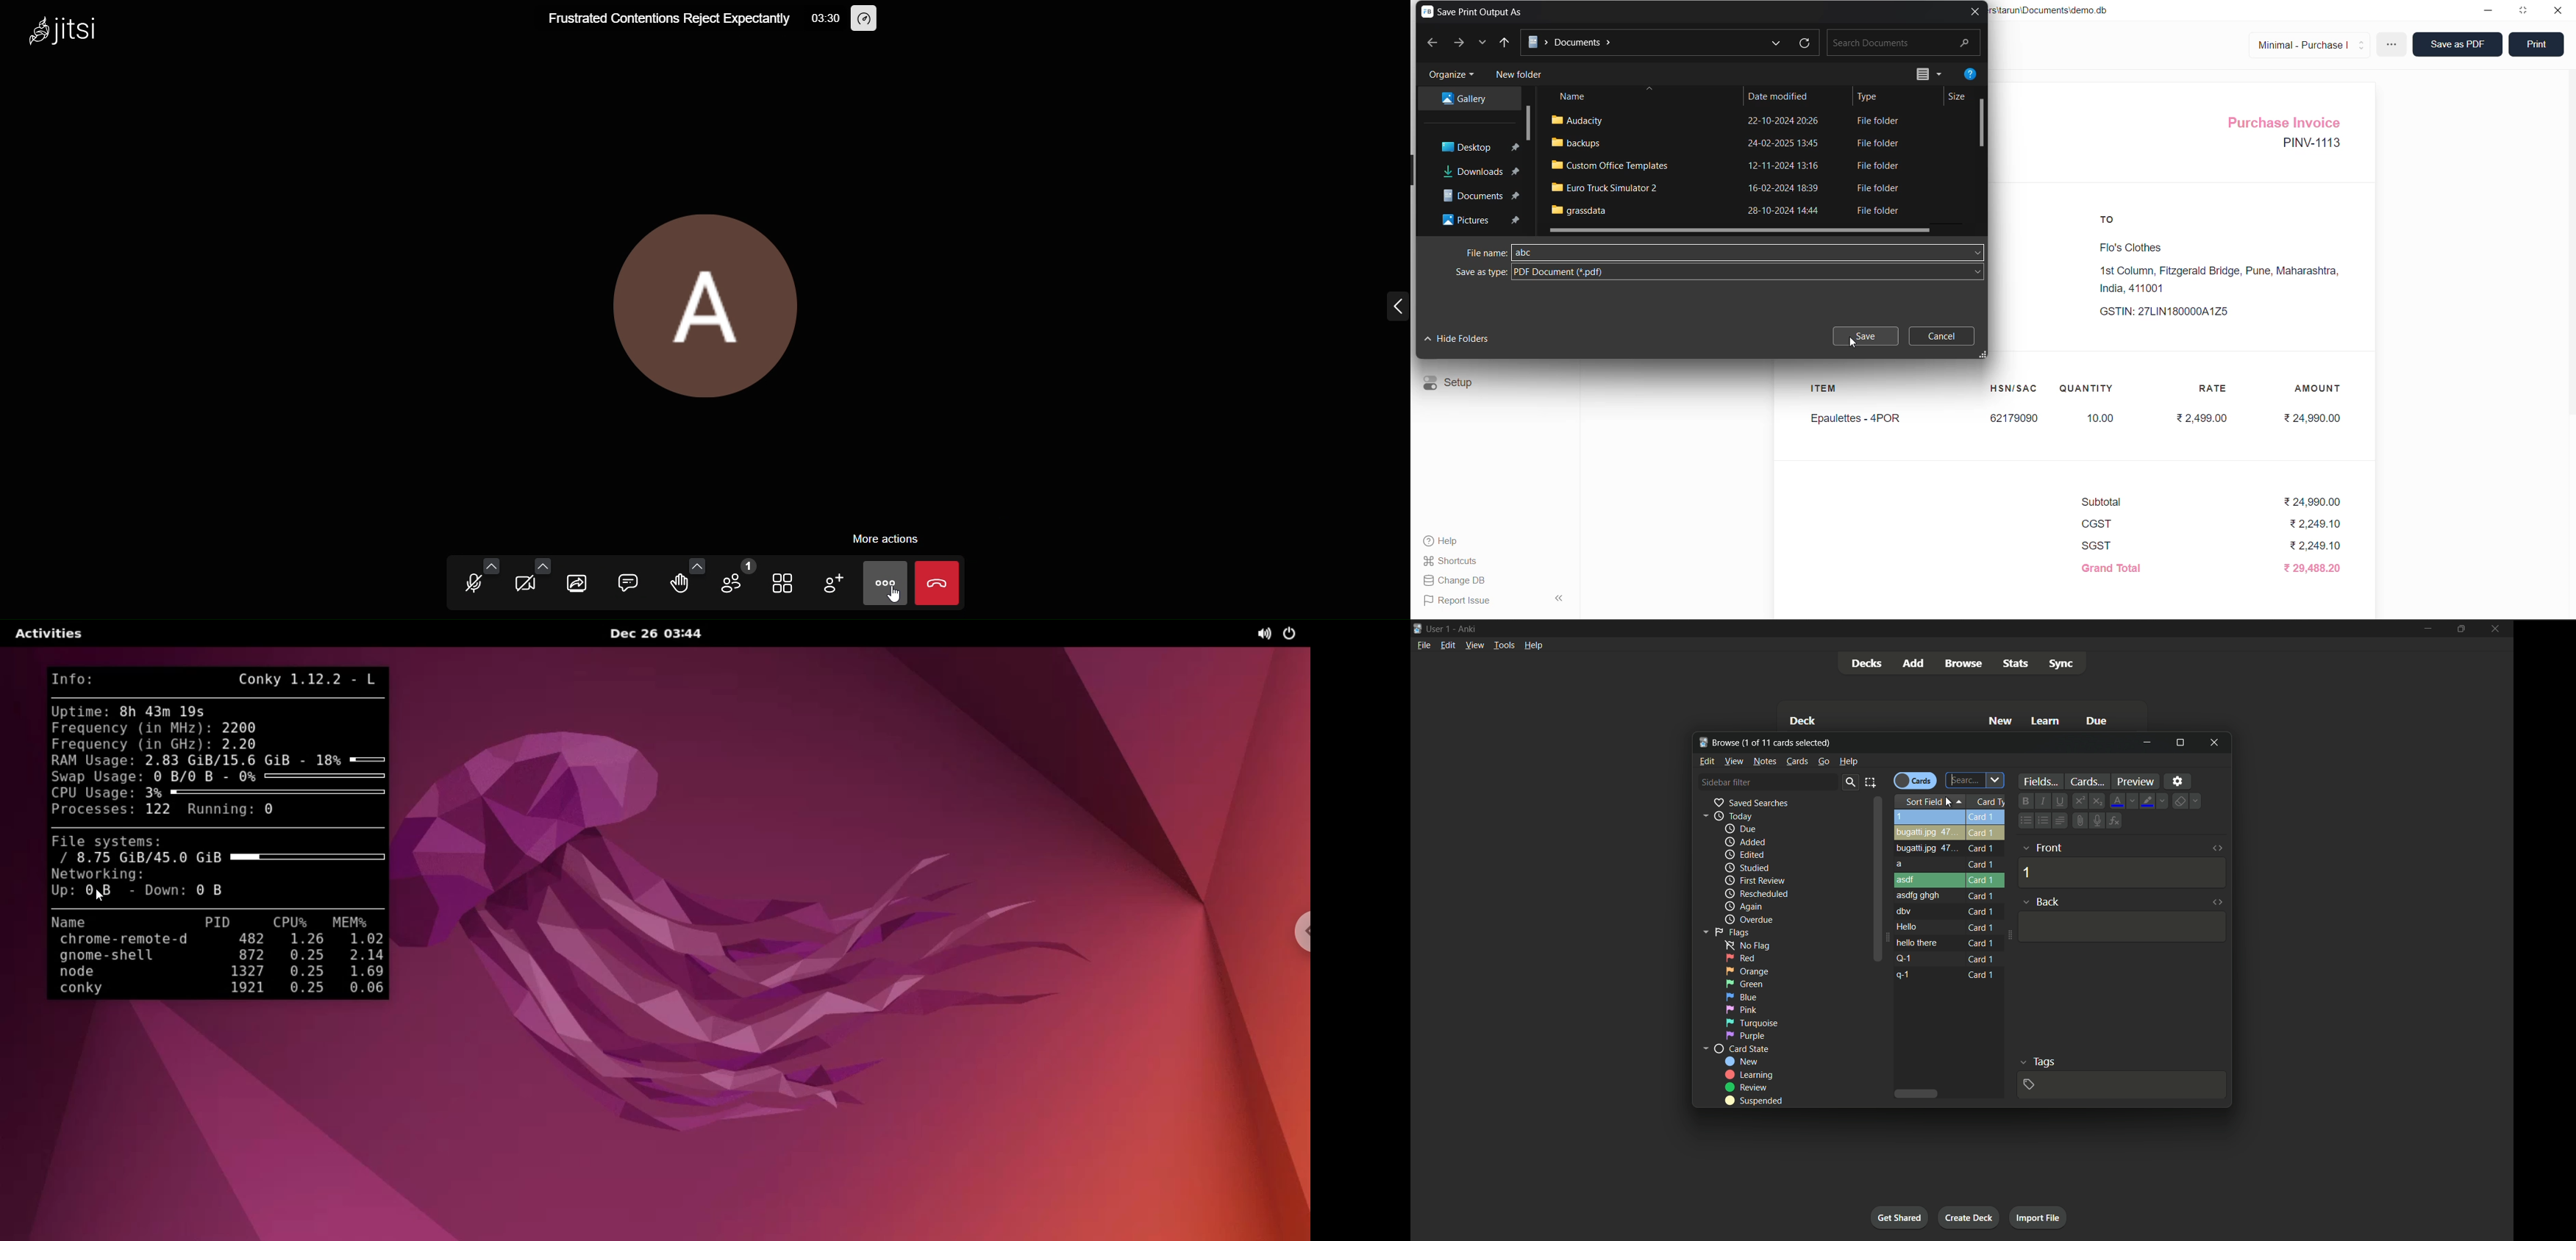 The width and height of the screenshot is (2576, 1260). What do you see at coordinates (1470, 629) in the screenshot?
I see `app name` at bounding box center [1470, 629].